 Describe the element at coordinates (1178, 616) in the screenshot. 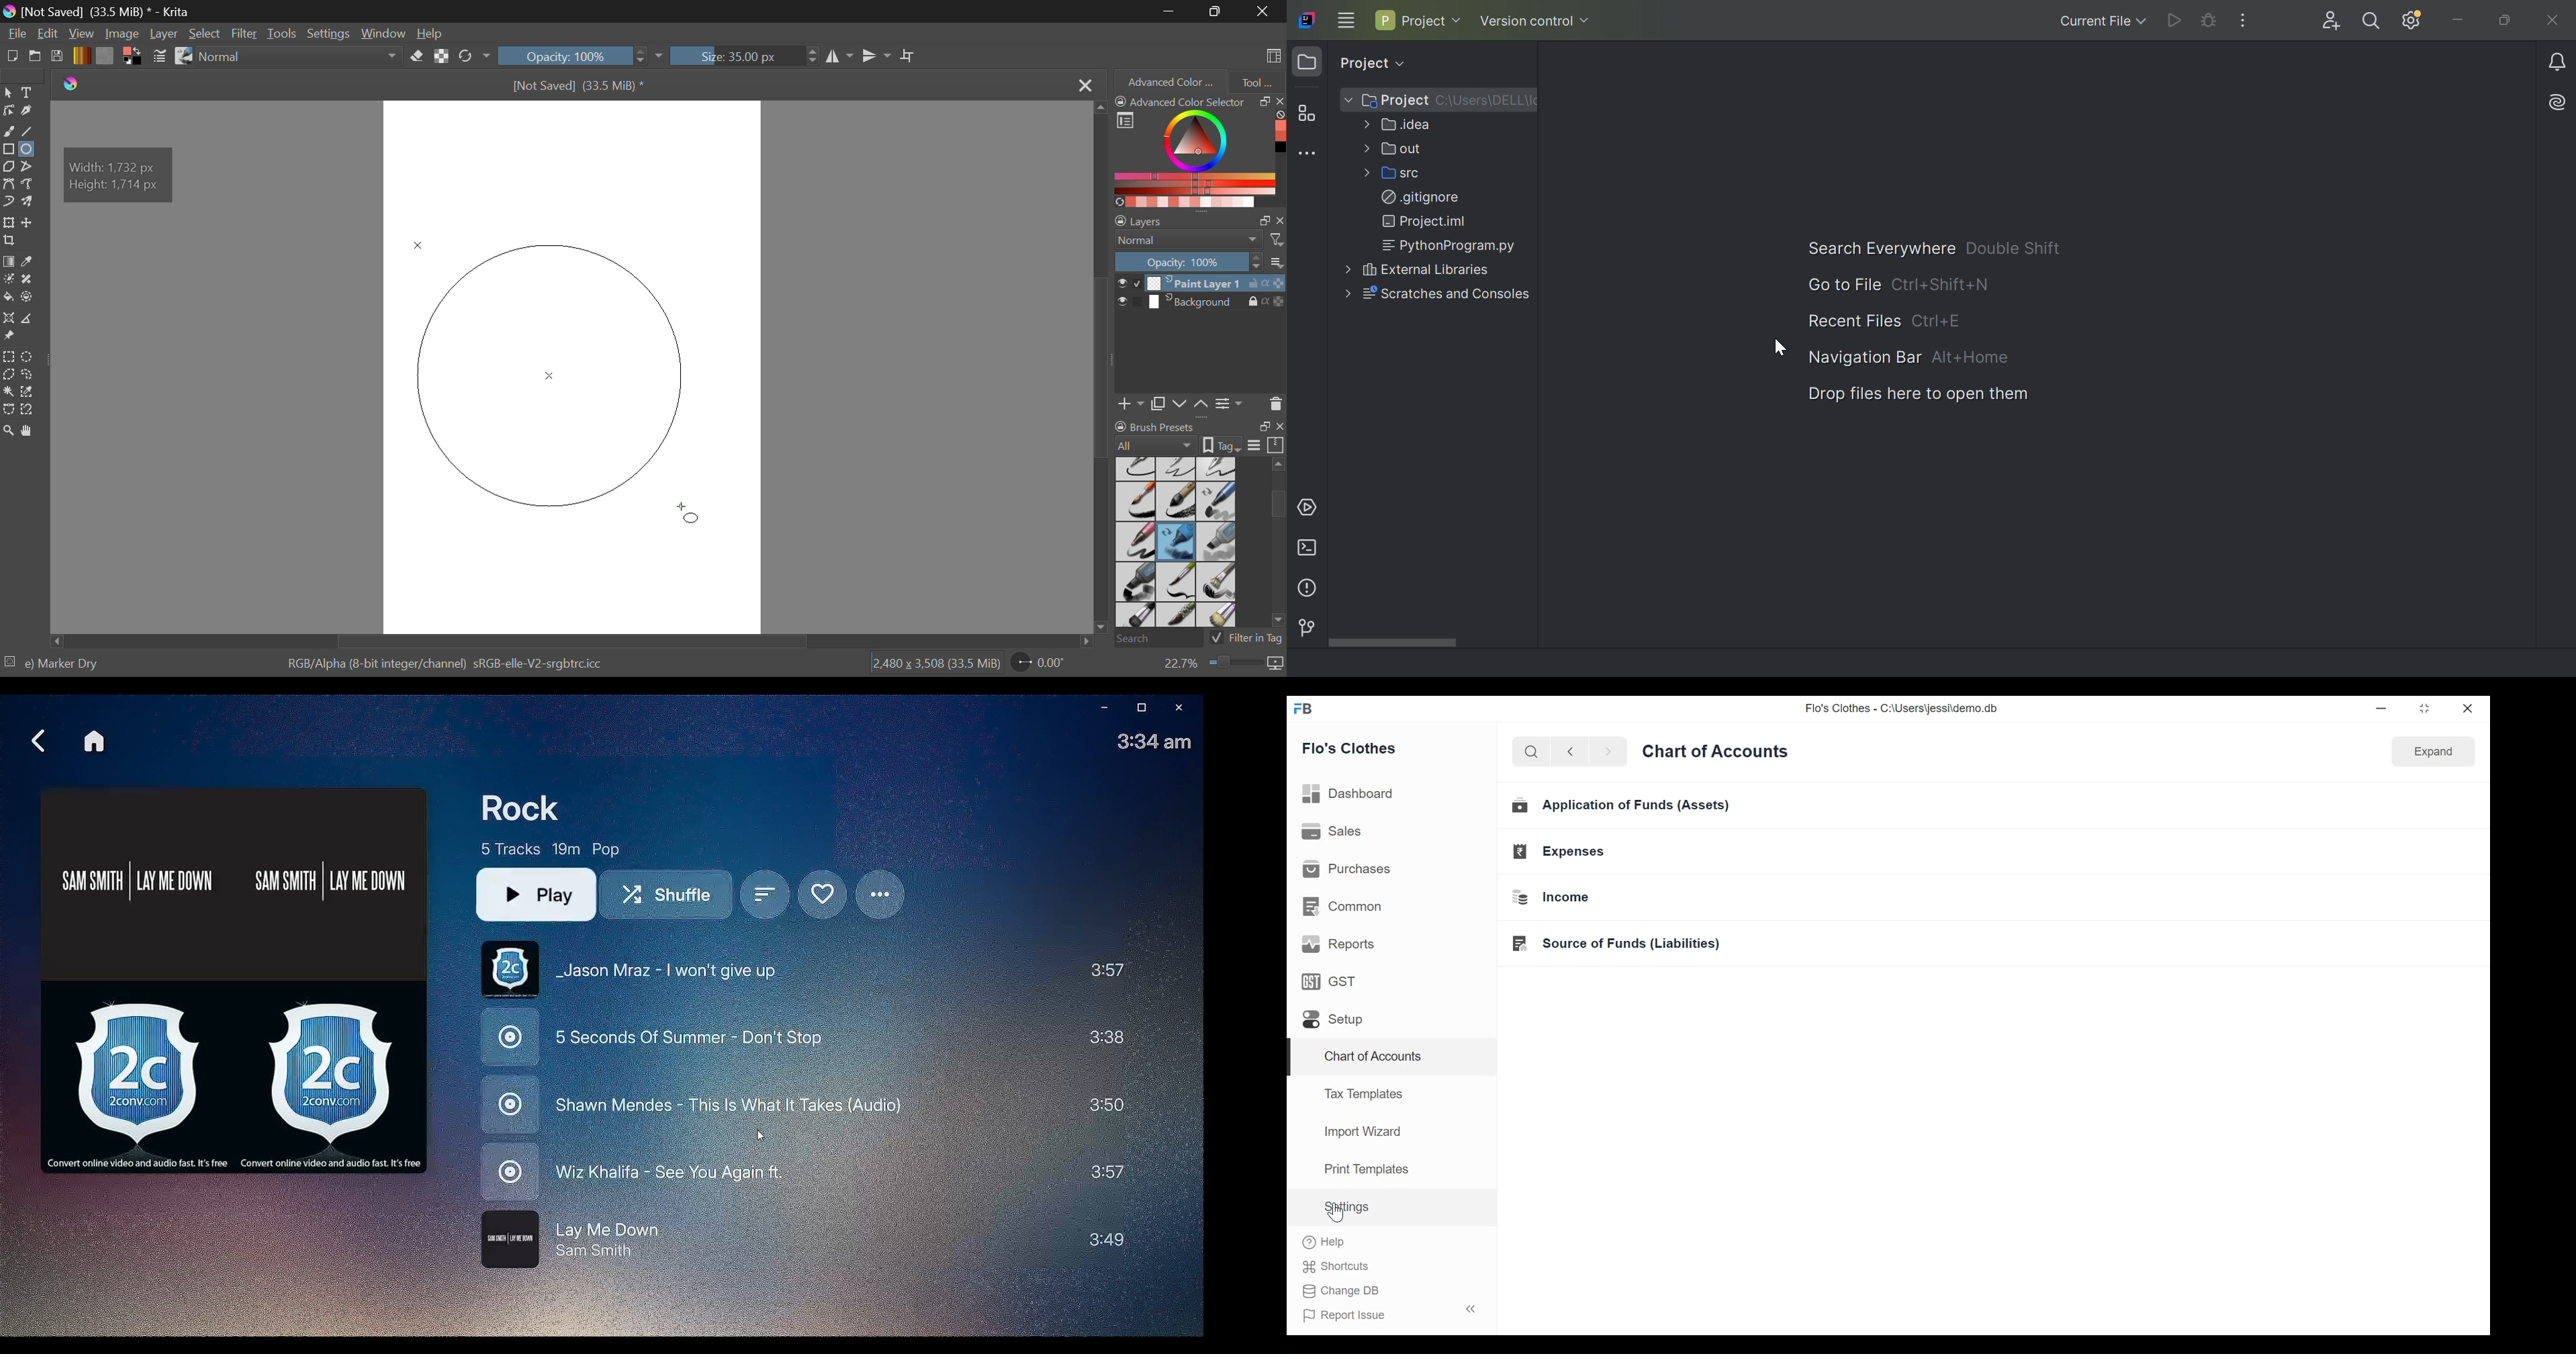

I see `Bristles-4 Glaze` at that location.